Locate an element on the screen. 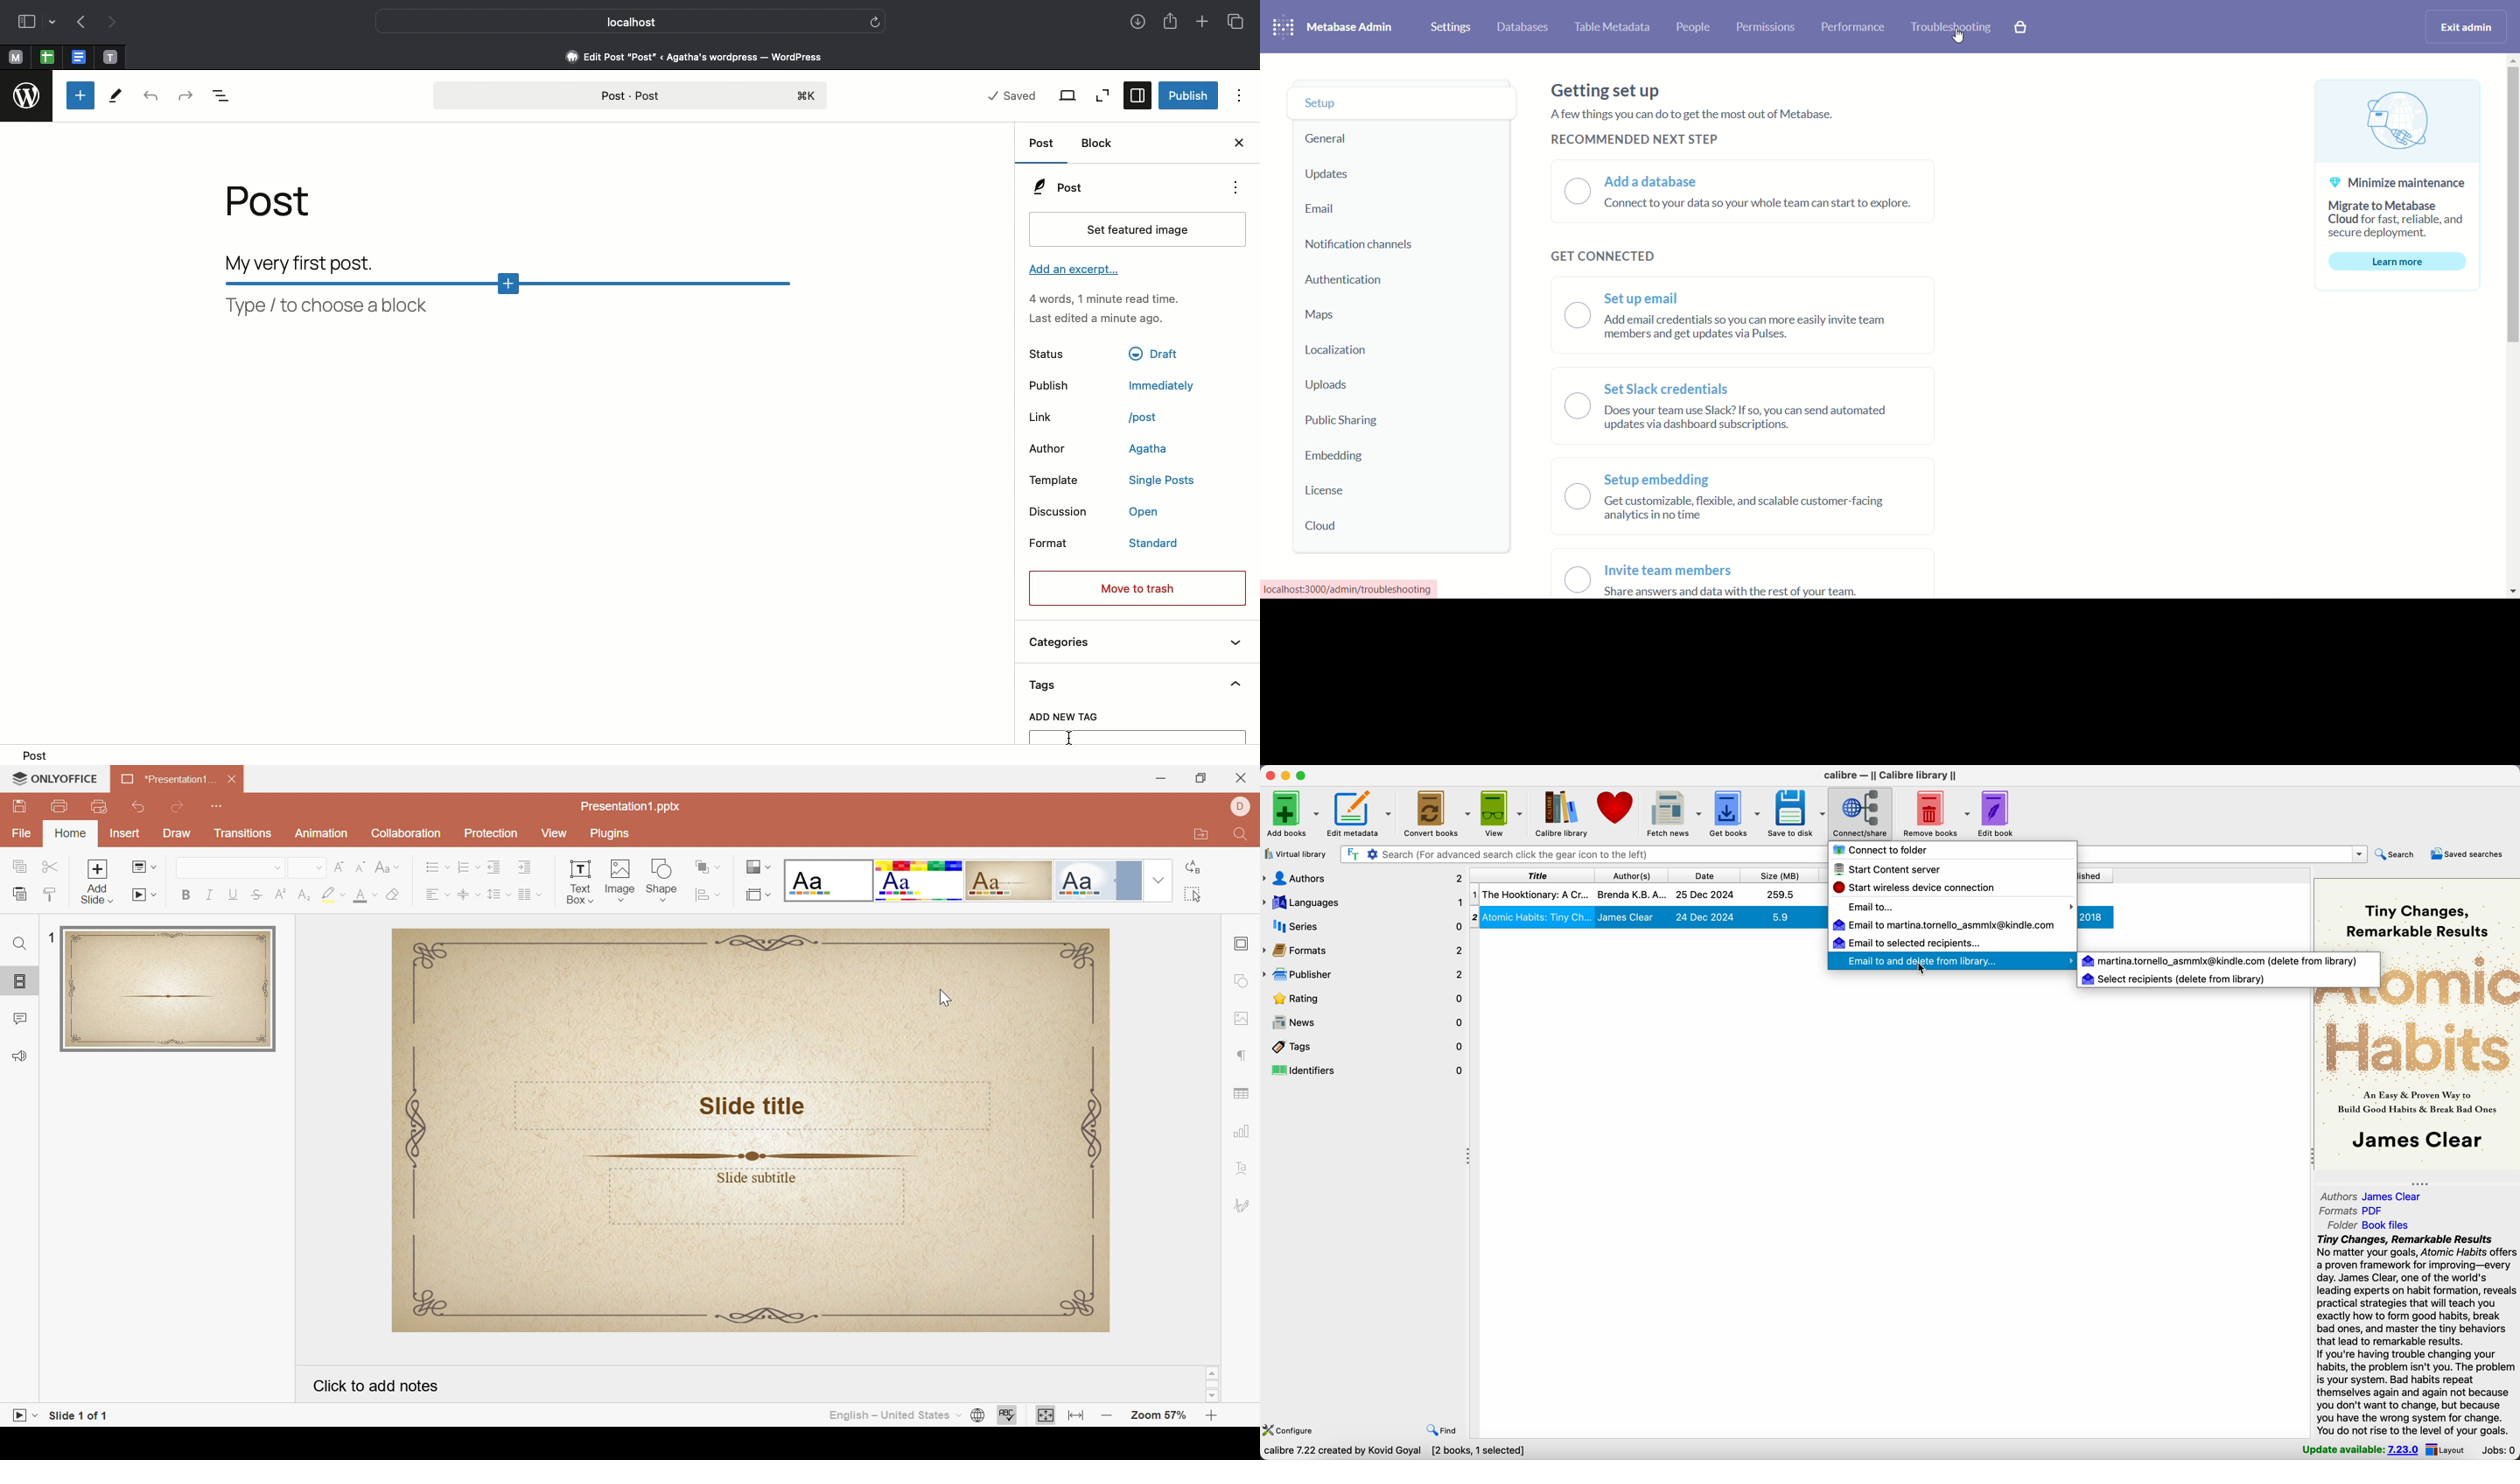 The height and width of the screenshot is (1484, 2520). Document overview is located at coordinates (223, 100).